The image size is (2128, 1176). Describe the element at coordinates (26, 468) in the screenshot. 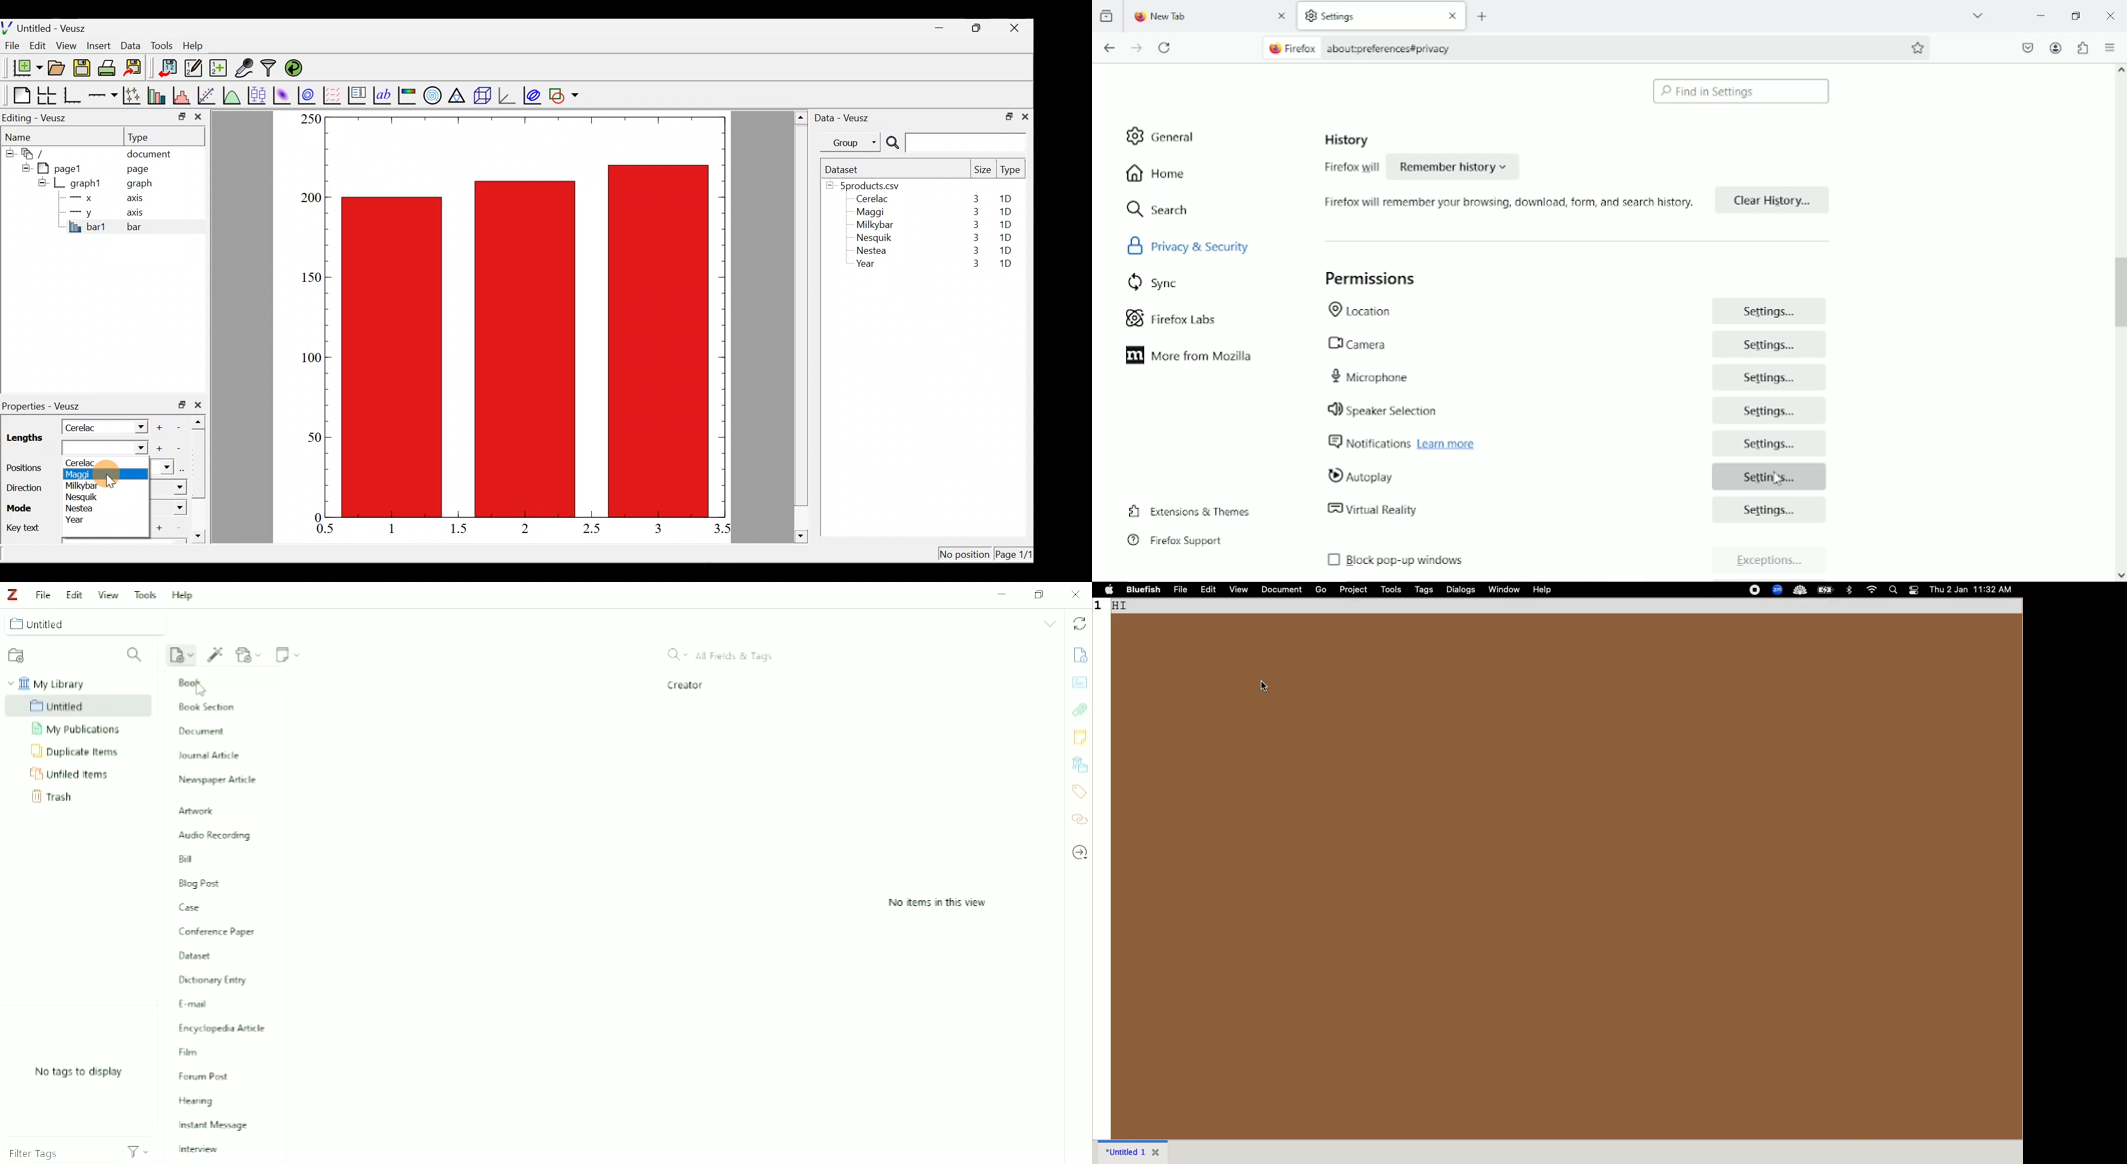

I see `Positions` at that location.